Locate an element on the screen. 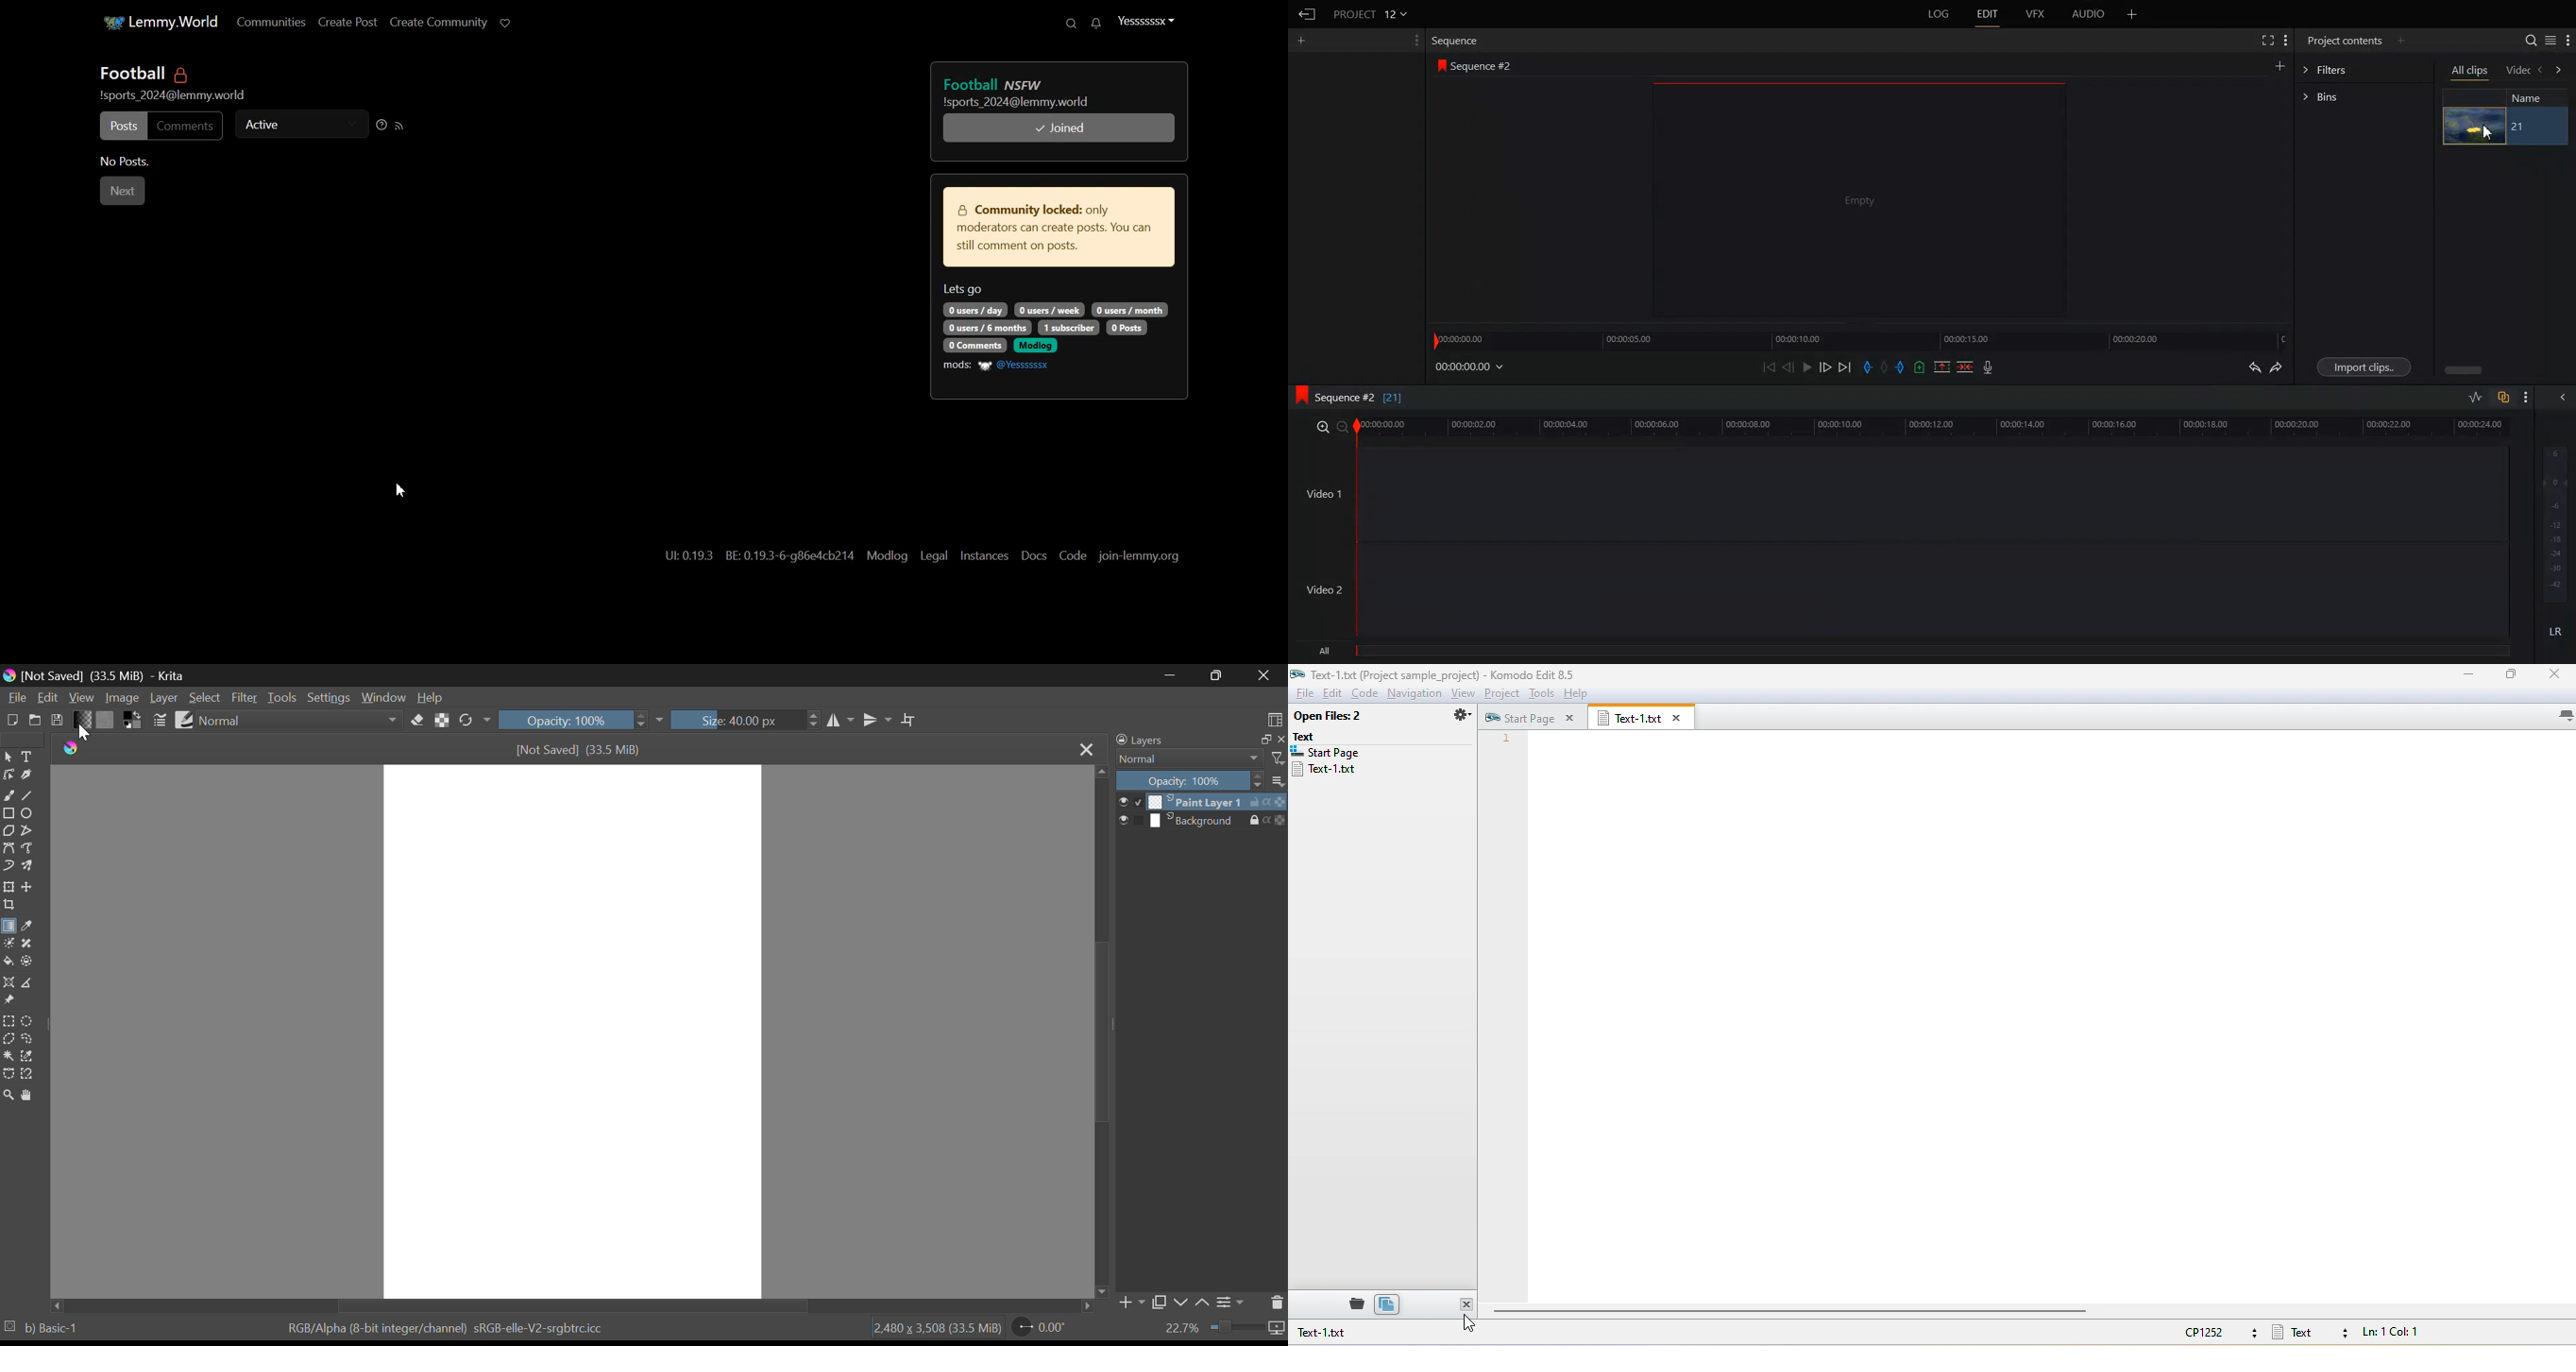  Eraser is located at coordinates (418, 718).